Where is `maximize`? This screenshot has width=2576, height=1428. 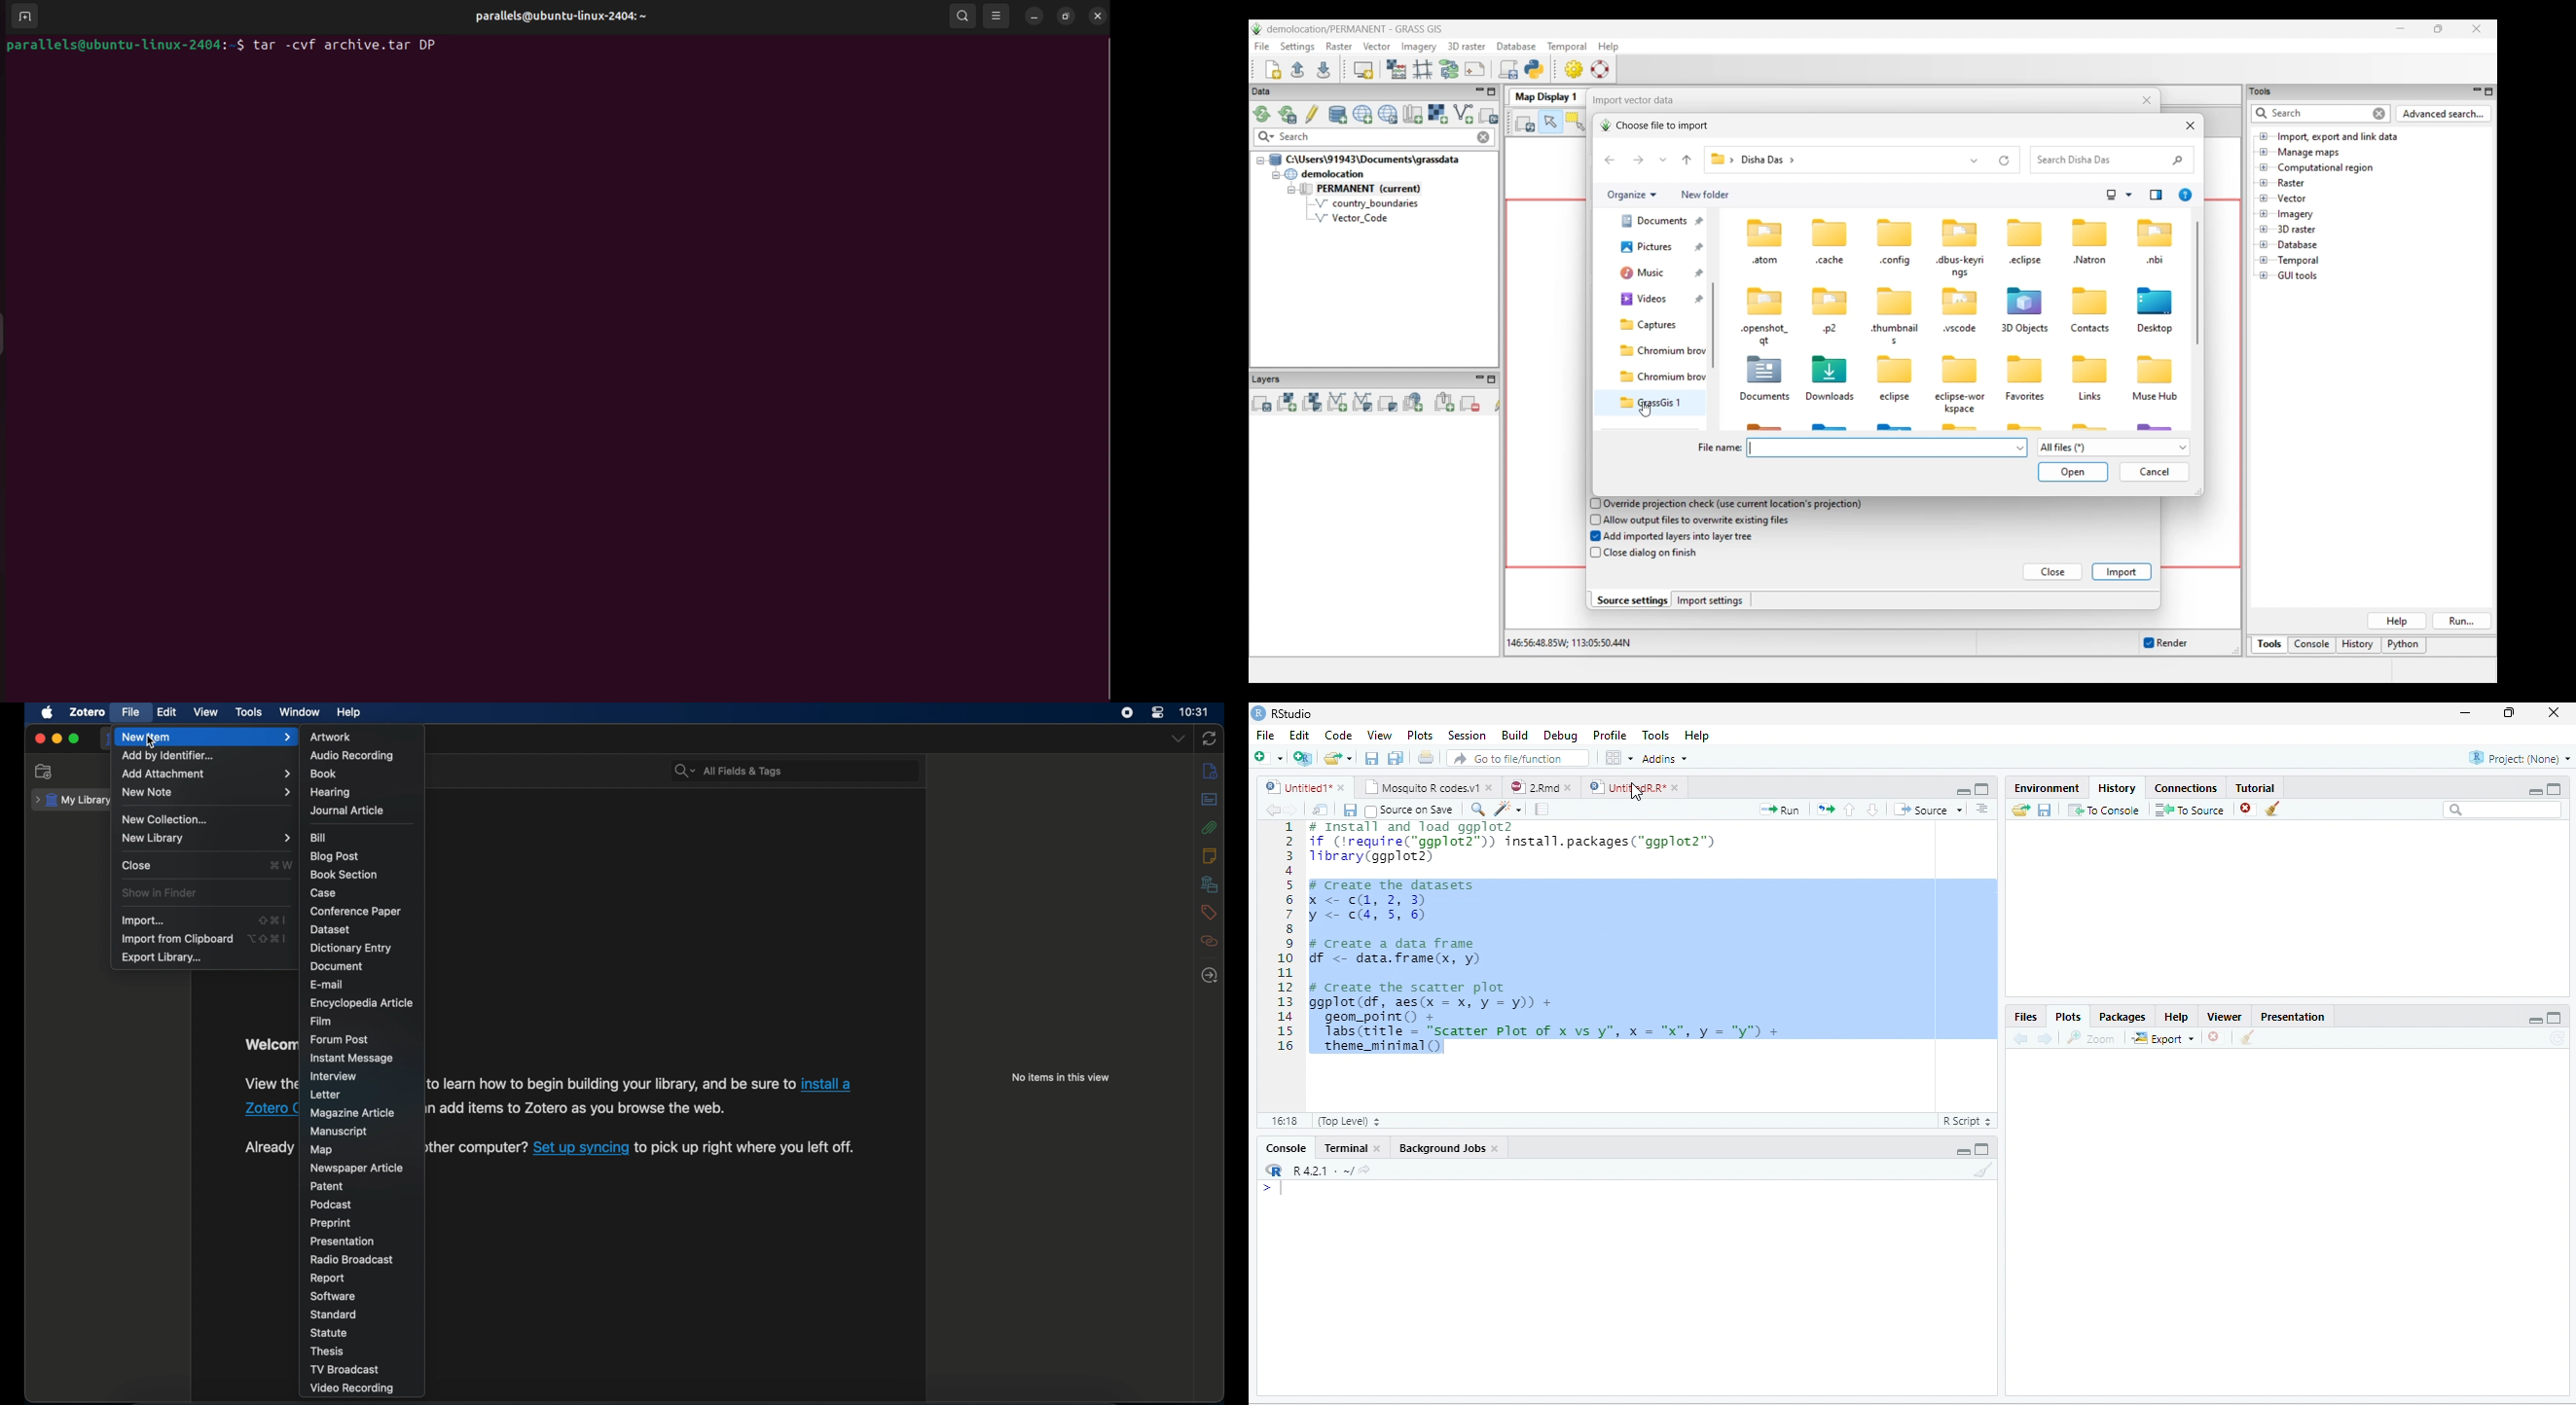 maximize is located at coordinates (74, 740).